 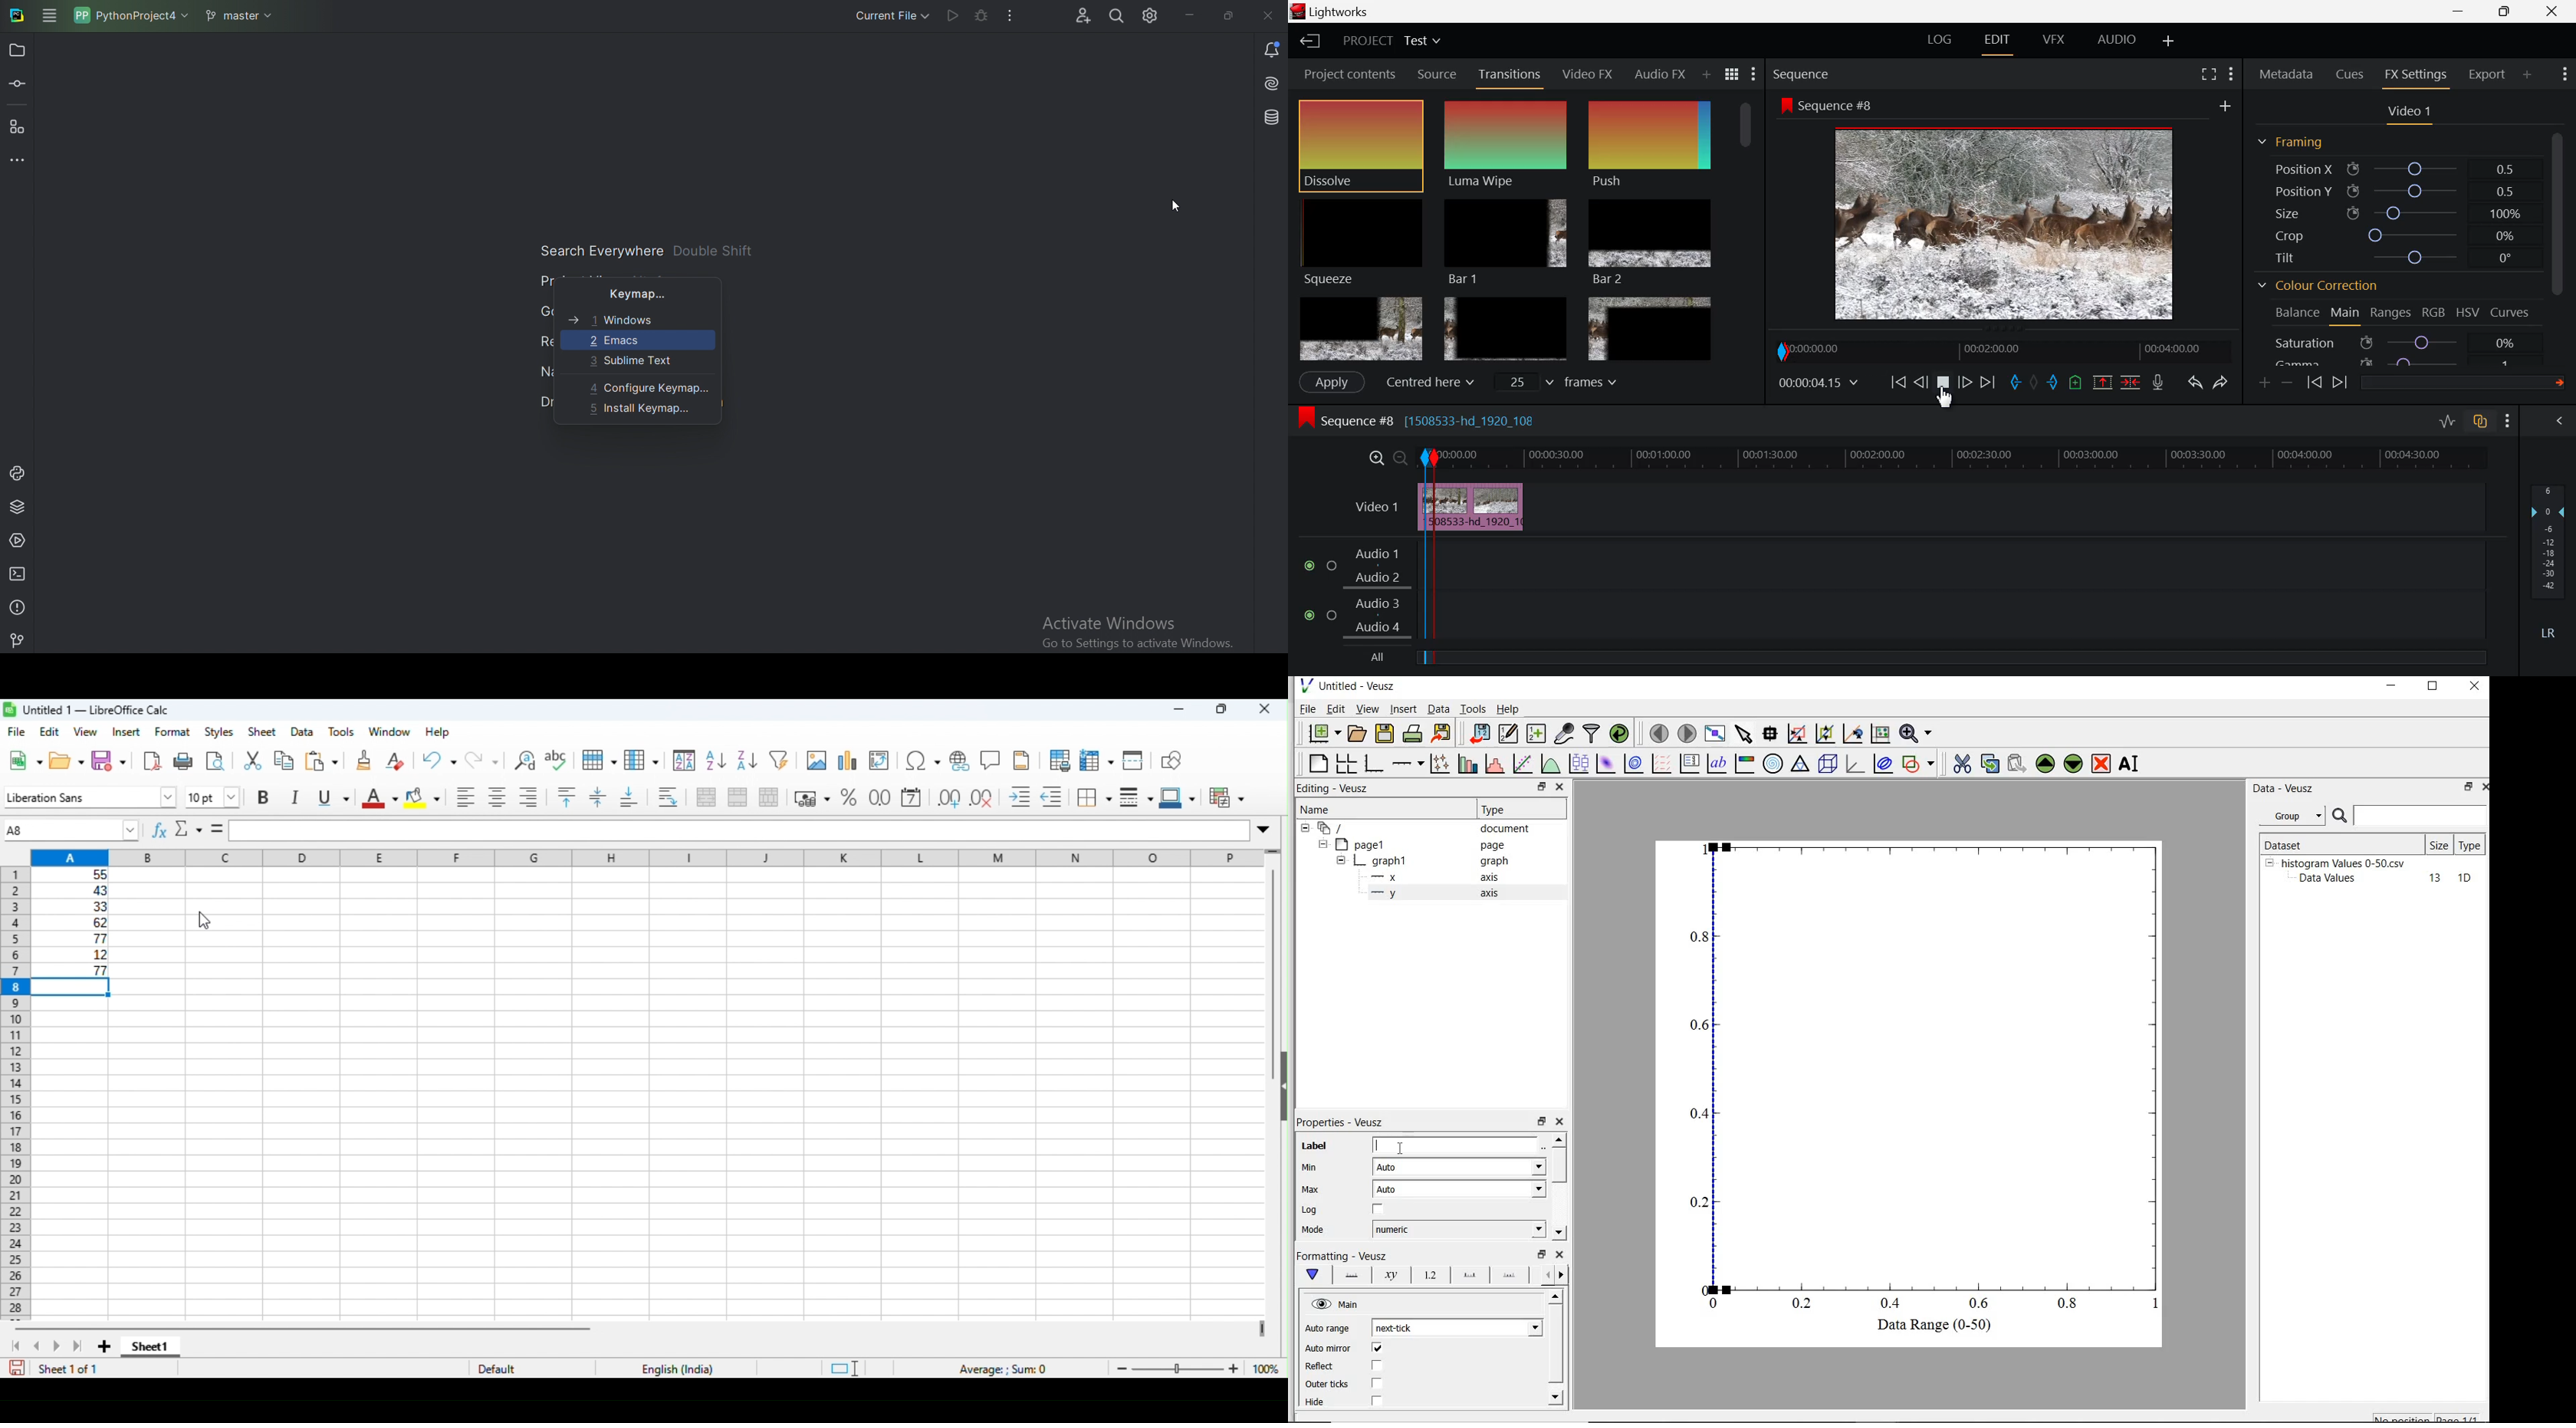 I want to click on Cursor, so click(x=1951, y=403).